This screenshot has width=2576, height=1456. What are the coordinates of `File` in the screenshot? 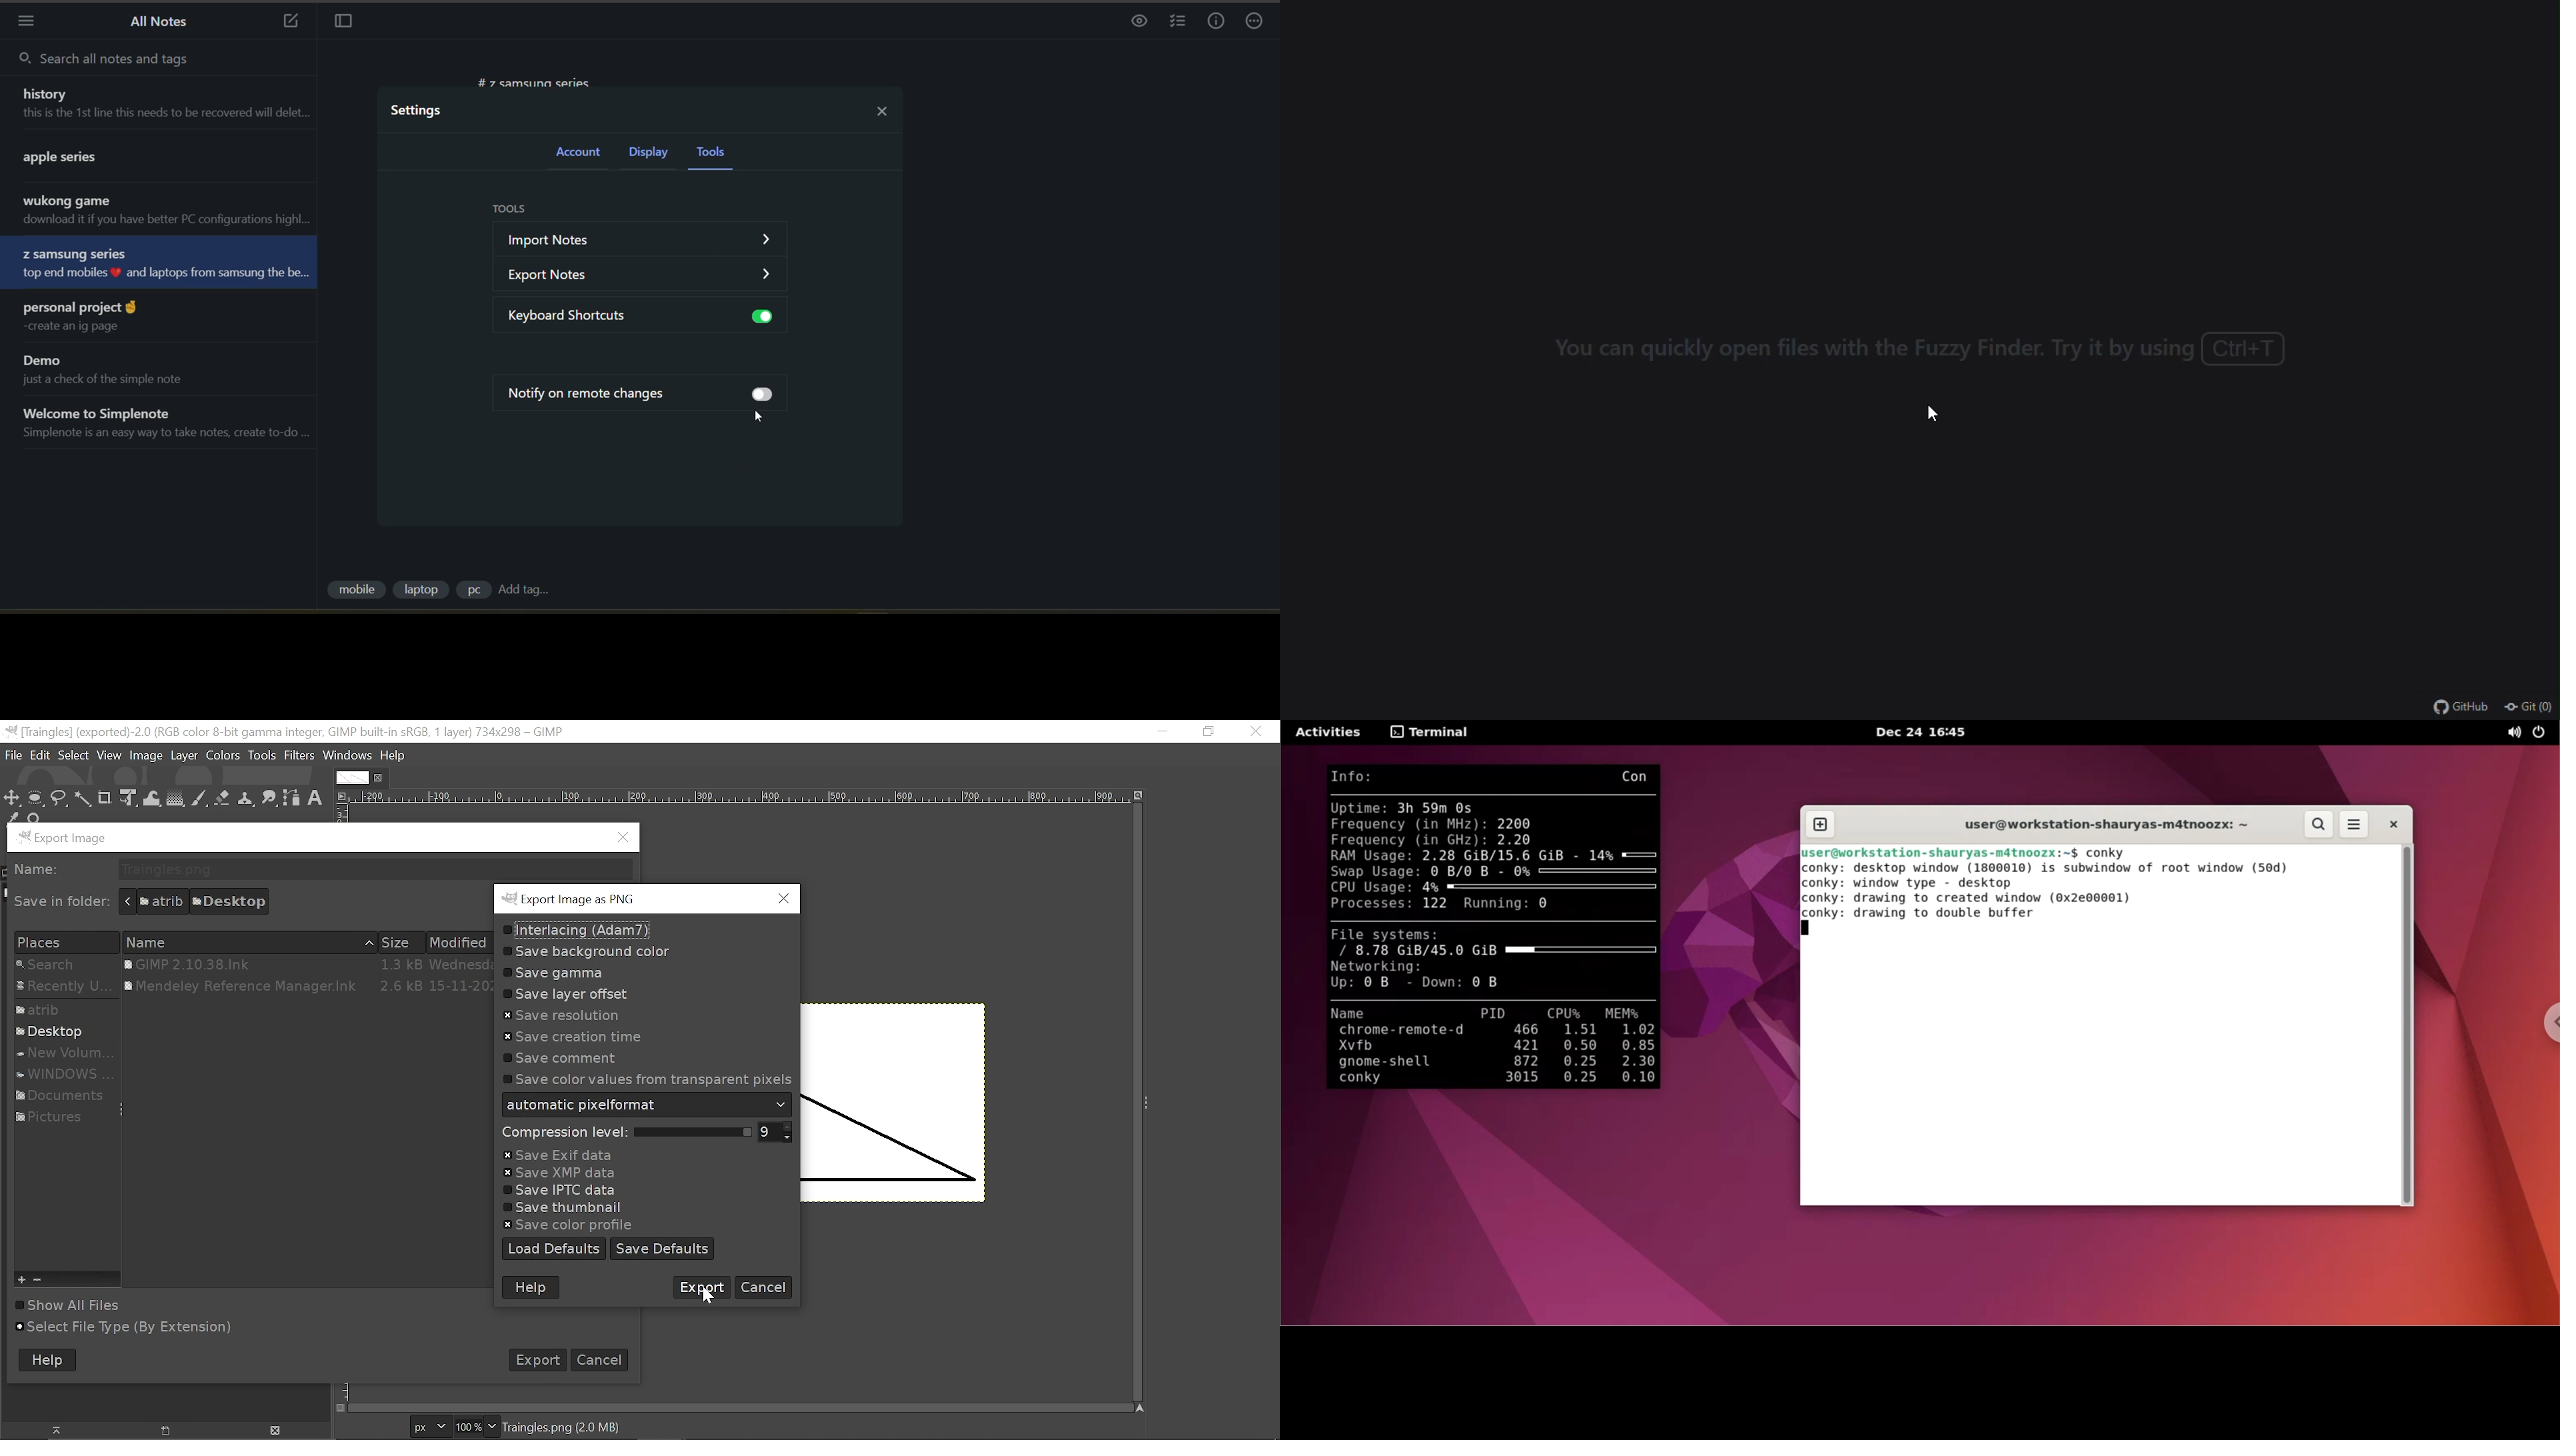 It's located at (40, 756).